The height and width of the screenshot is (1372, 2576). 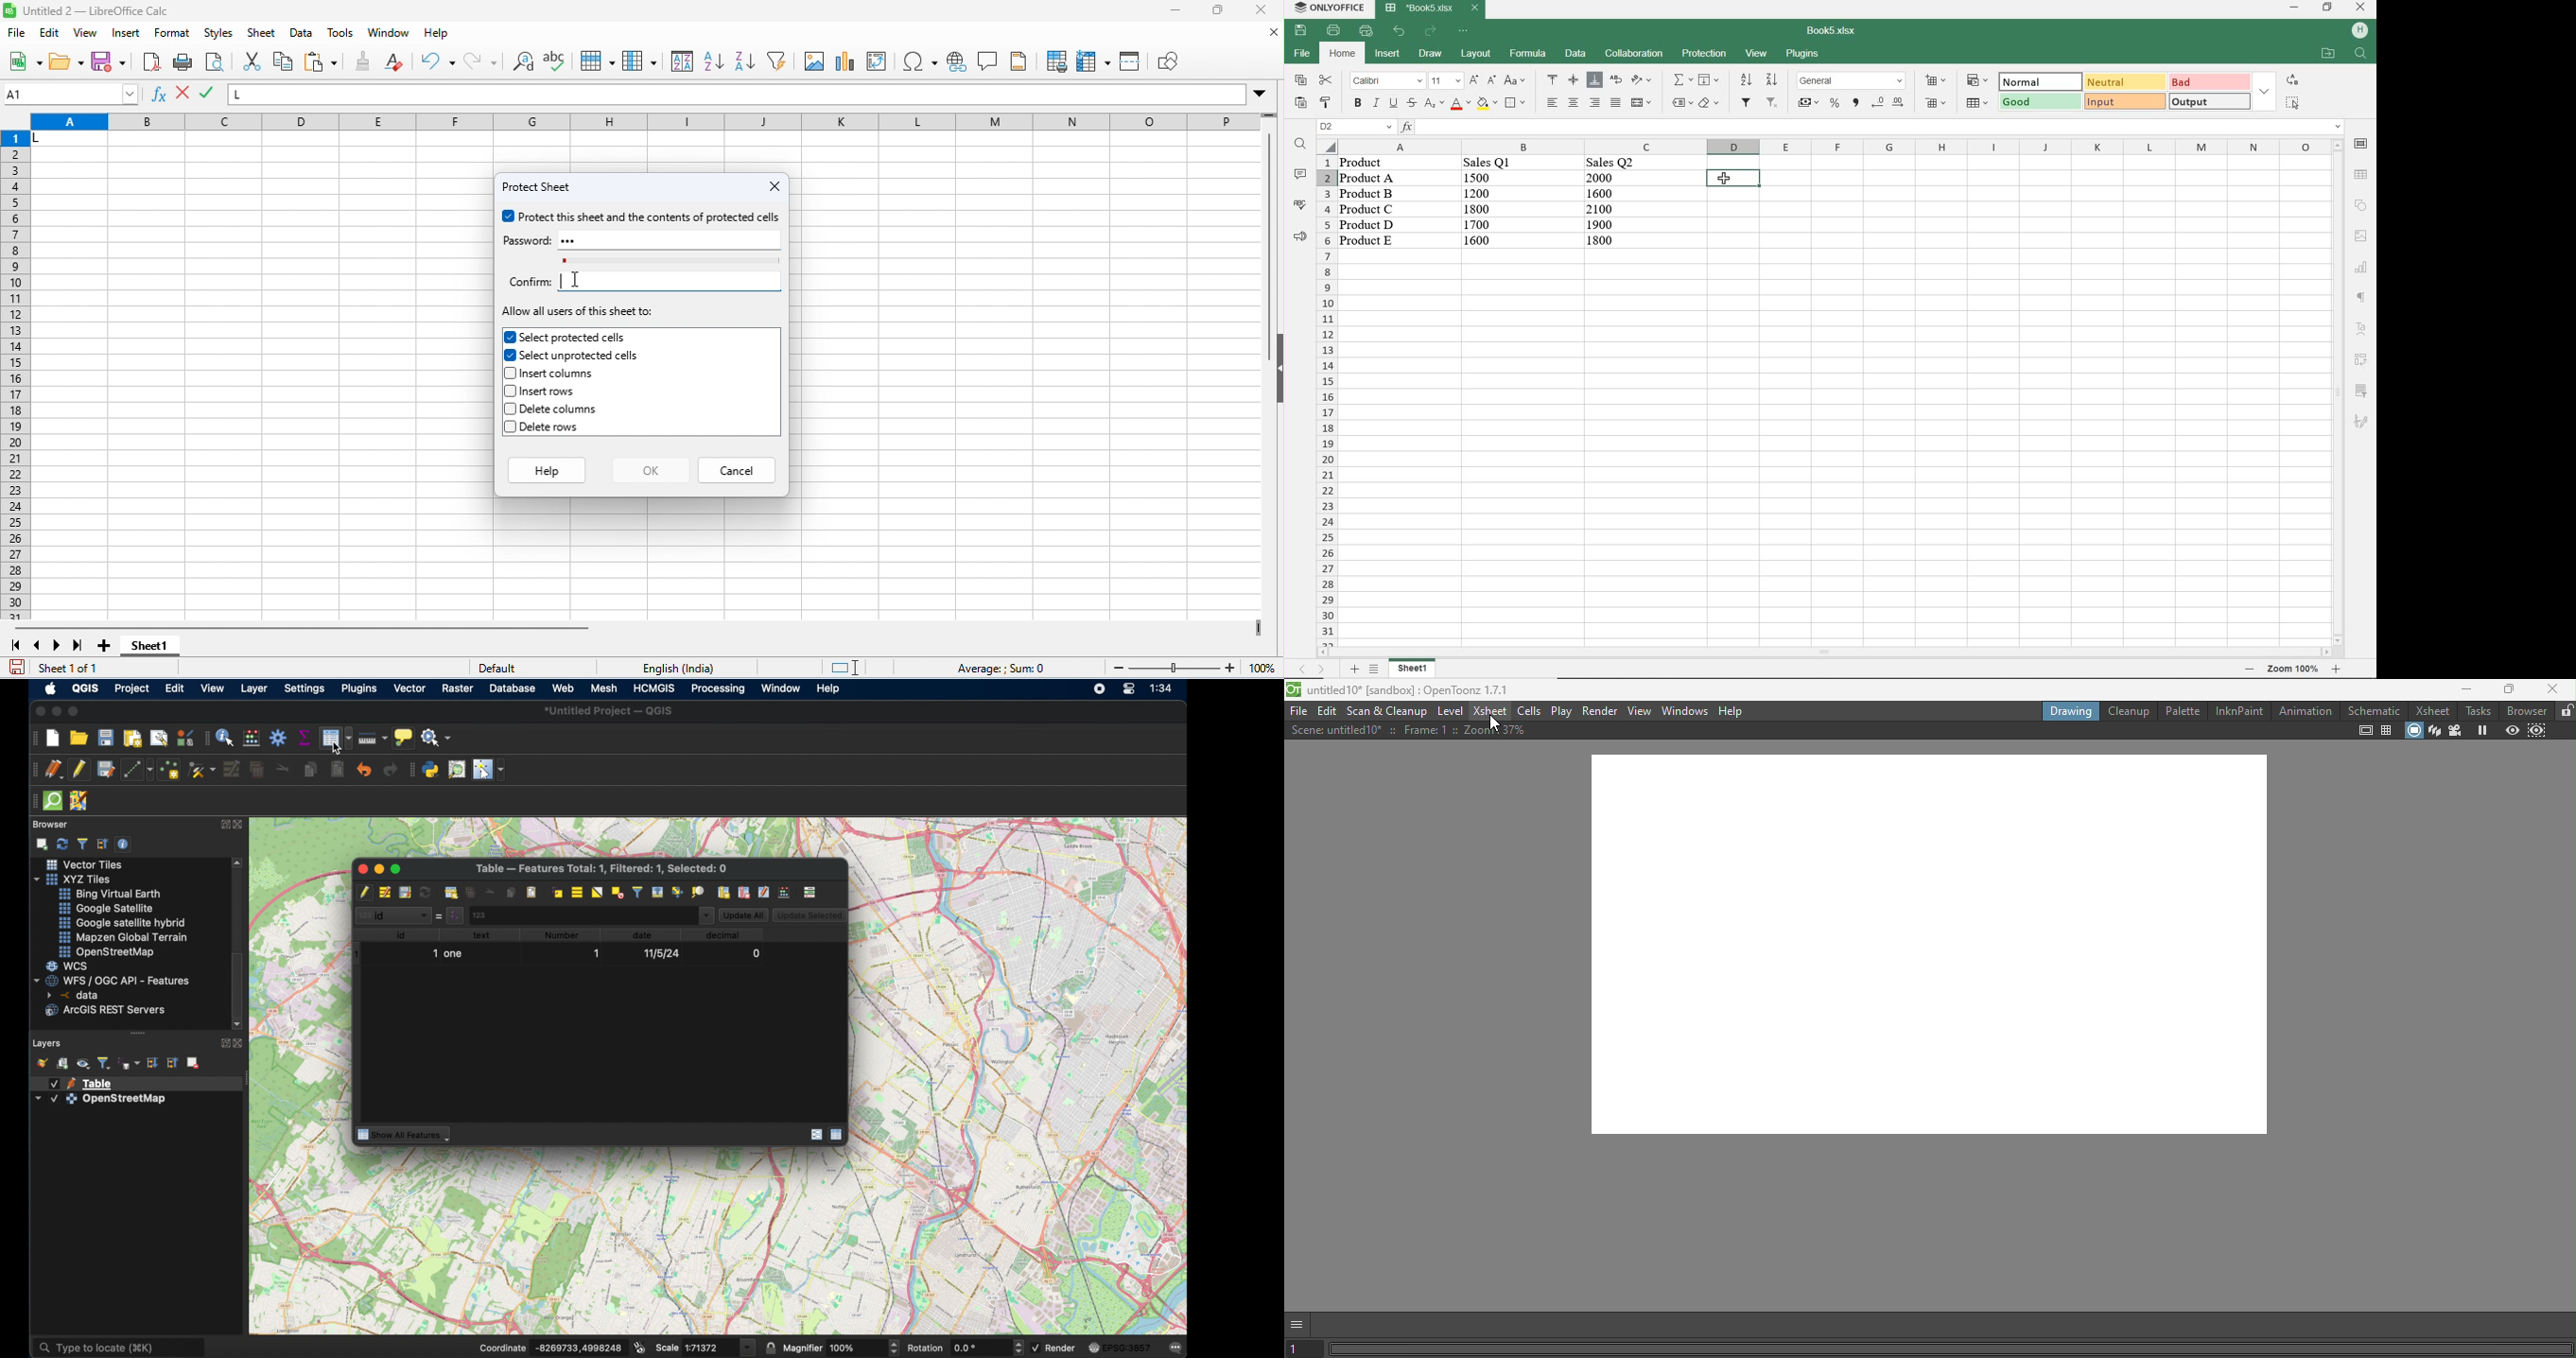 What do you see at coordinates (530, 892) in the screenshot?
I see `paste features from clipboard` at bounding box center [530, 892].